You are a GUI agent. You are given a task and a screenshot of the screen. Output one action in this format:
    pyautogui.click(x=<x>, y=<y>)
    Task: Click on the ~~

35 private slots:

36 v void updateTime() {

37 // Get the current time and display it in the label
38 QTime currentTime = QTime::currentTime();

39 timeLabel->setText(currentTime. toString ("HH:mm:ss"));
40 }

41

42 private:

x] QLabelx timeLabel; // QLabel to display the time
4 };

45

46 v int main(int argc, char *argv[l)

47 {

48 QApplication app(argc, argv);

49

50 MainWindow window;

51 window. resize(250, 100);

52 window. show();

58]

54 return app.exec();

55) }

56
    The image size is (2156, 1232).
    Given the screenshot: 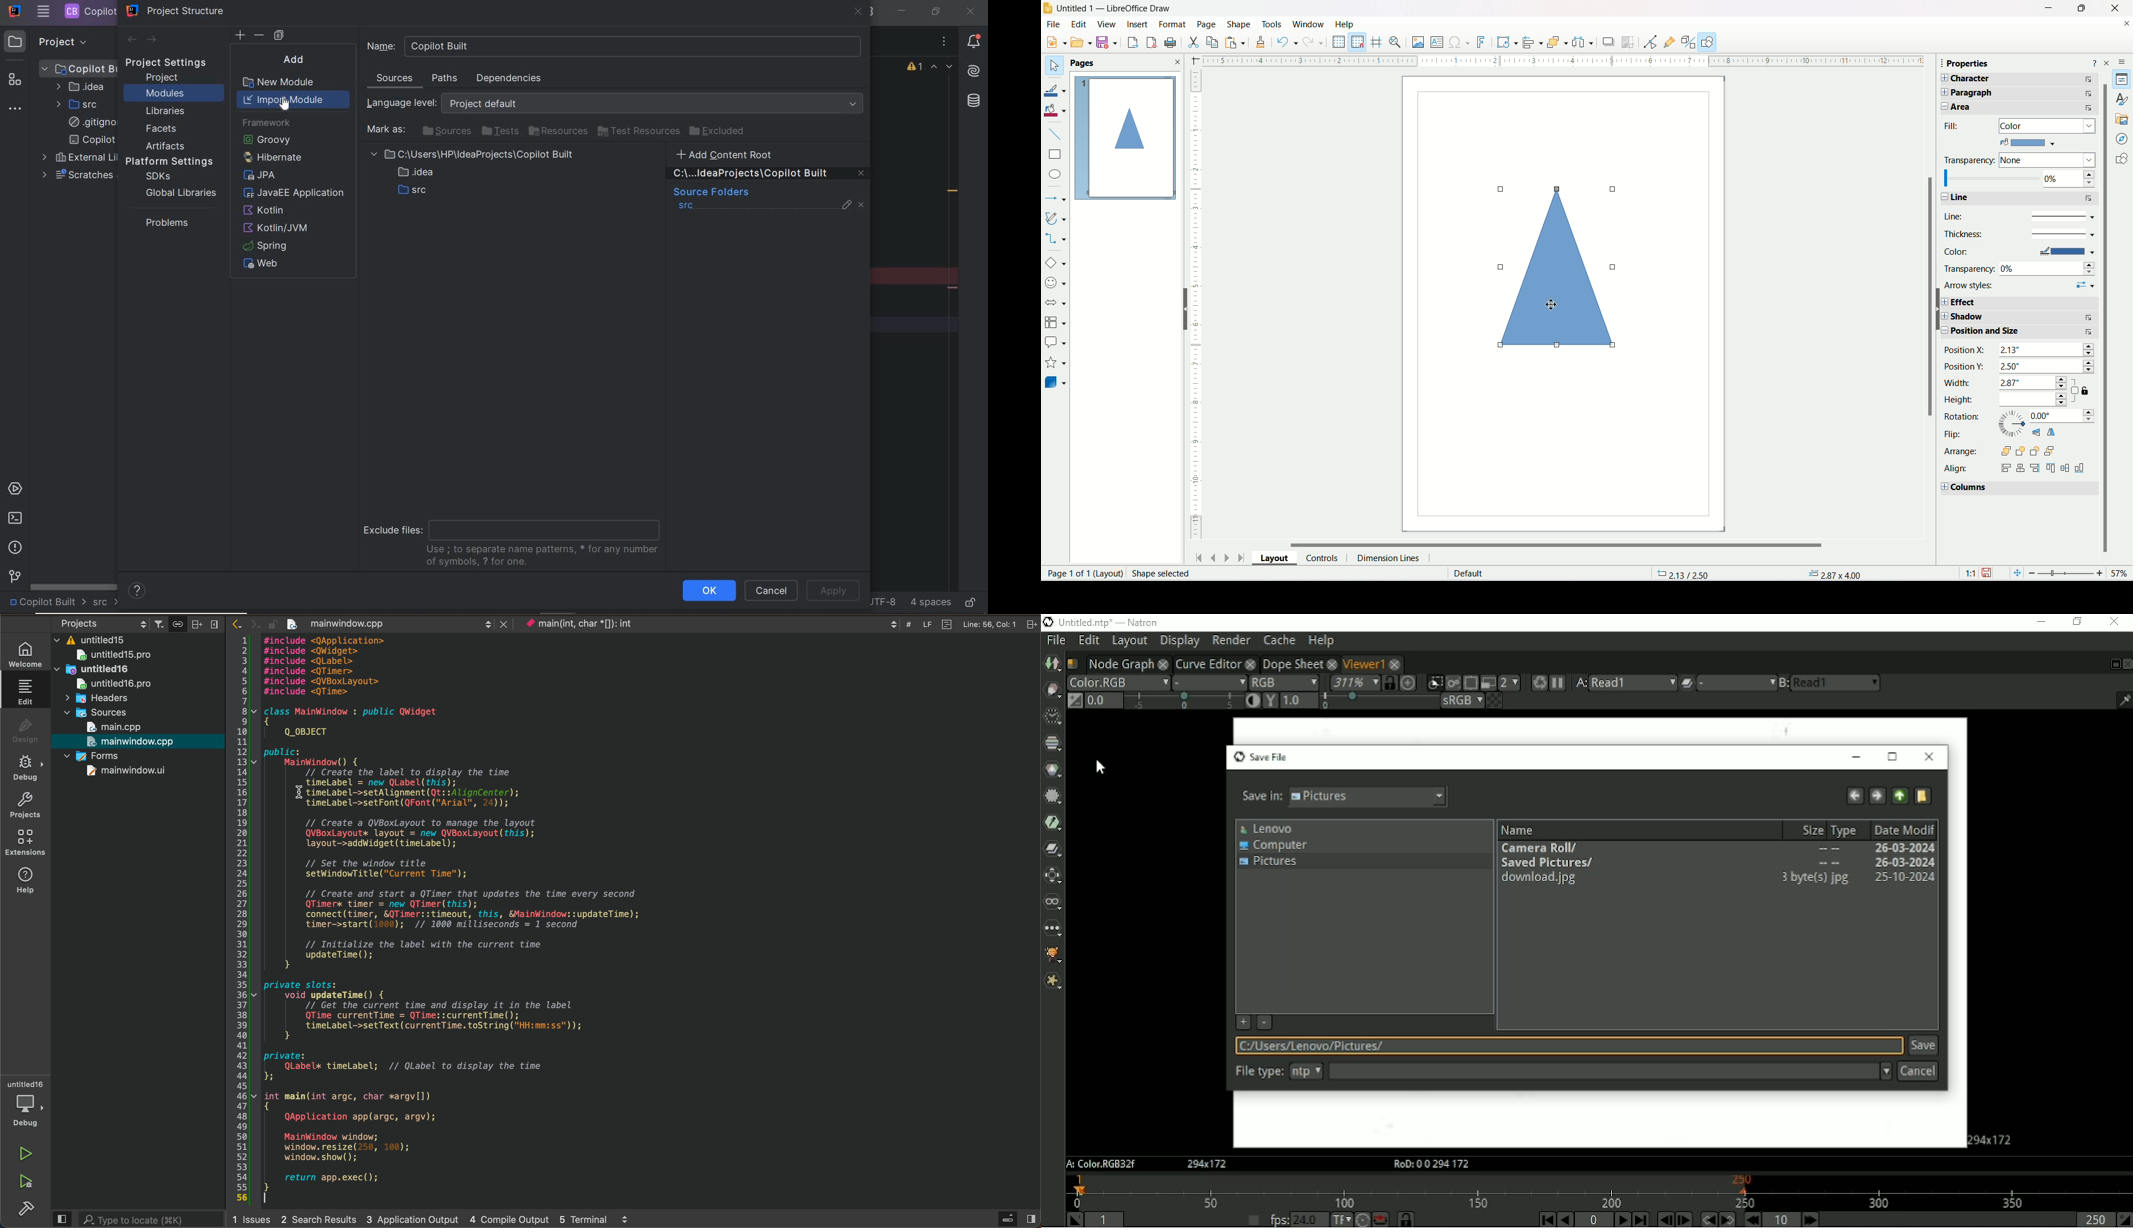 What is the action you would take?
    pyautogui.click(x=448, y=1088)
    